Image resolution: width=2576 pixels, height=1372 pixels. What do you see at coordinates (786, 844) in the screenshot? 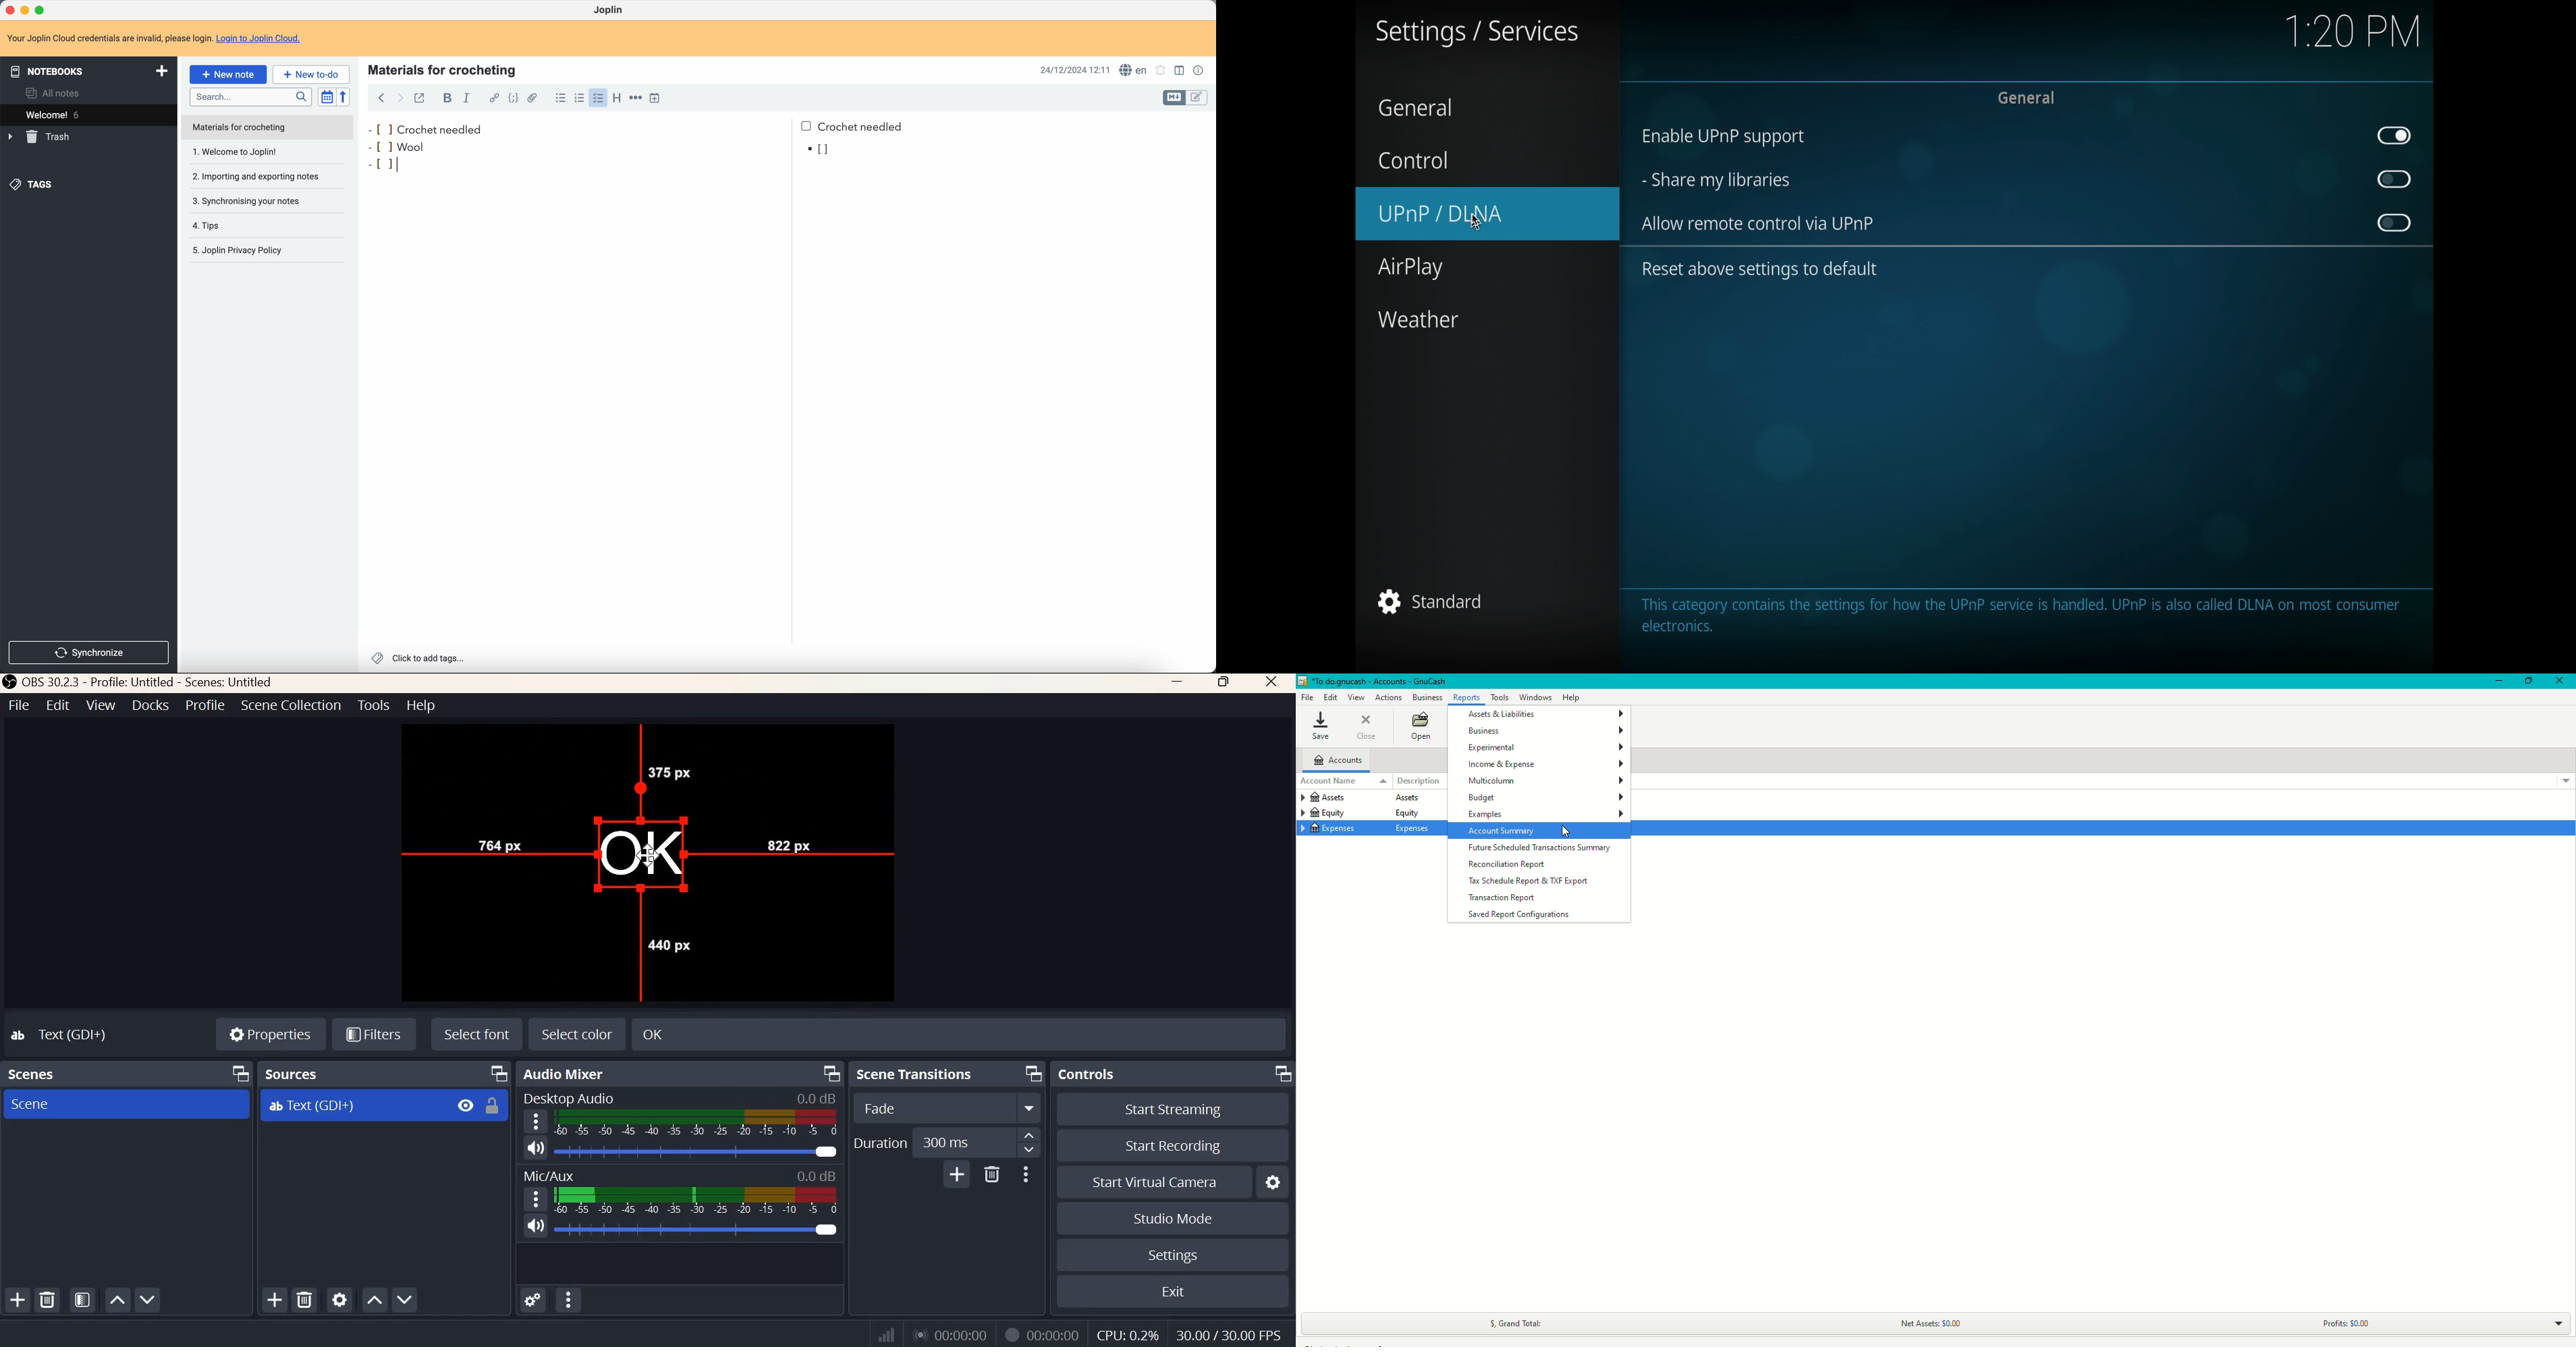
I see `822 px` at bounding box center [786, 844].